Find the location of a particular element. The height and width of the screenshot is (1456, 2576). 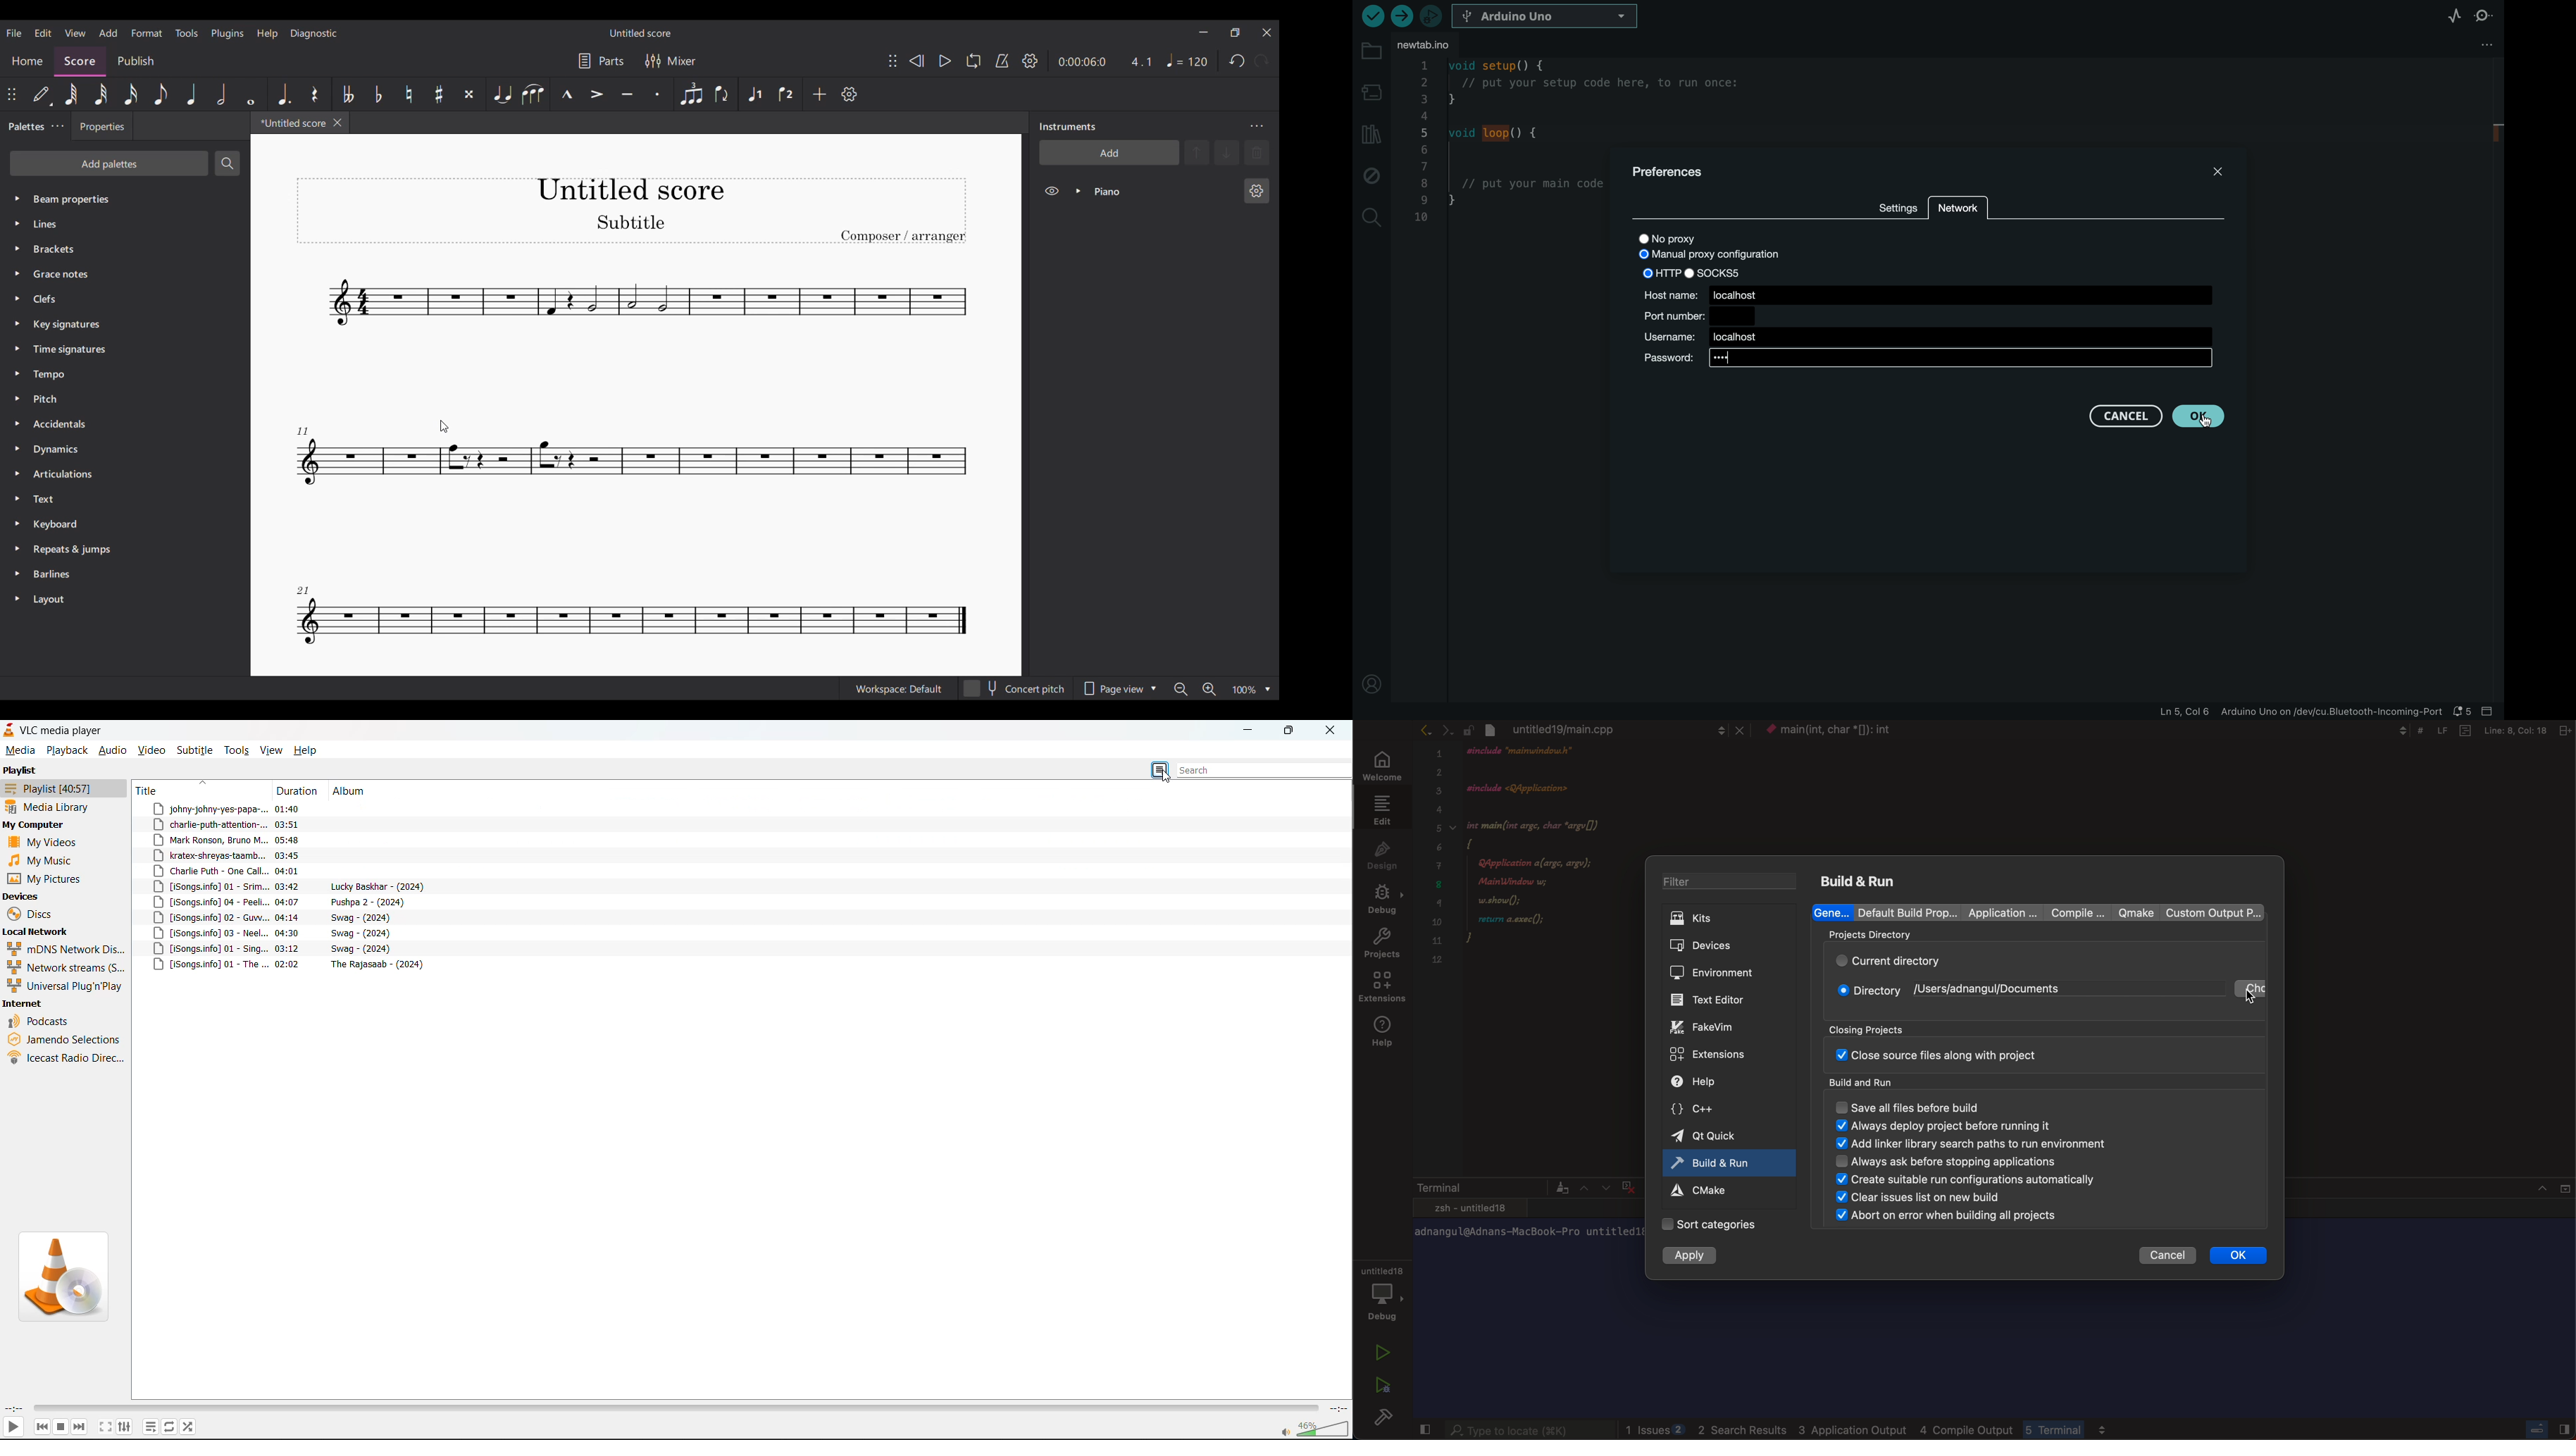

Add instrument is located at coordinates (1110, 152).